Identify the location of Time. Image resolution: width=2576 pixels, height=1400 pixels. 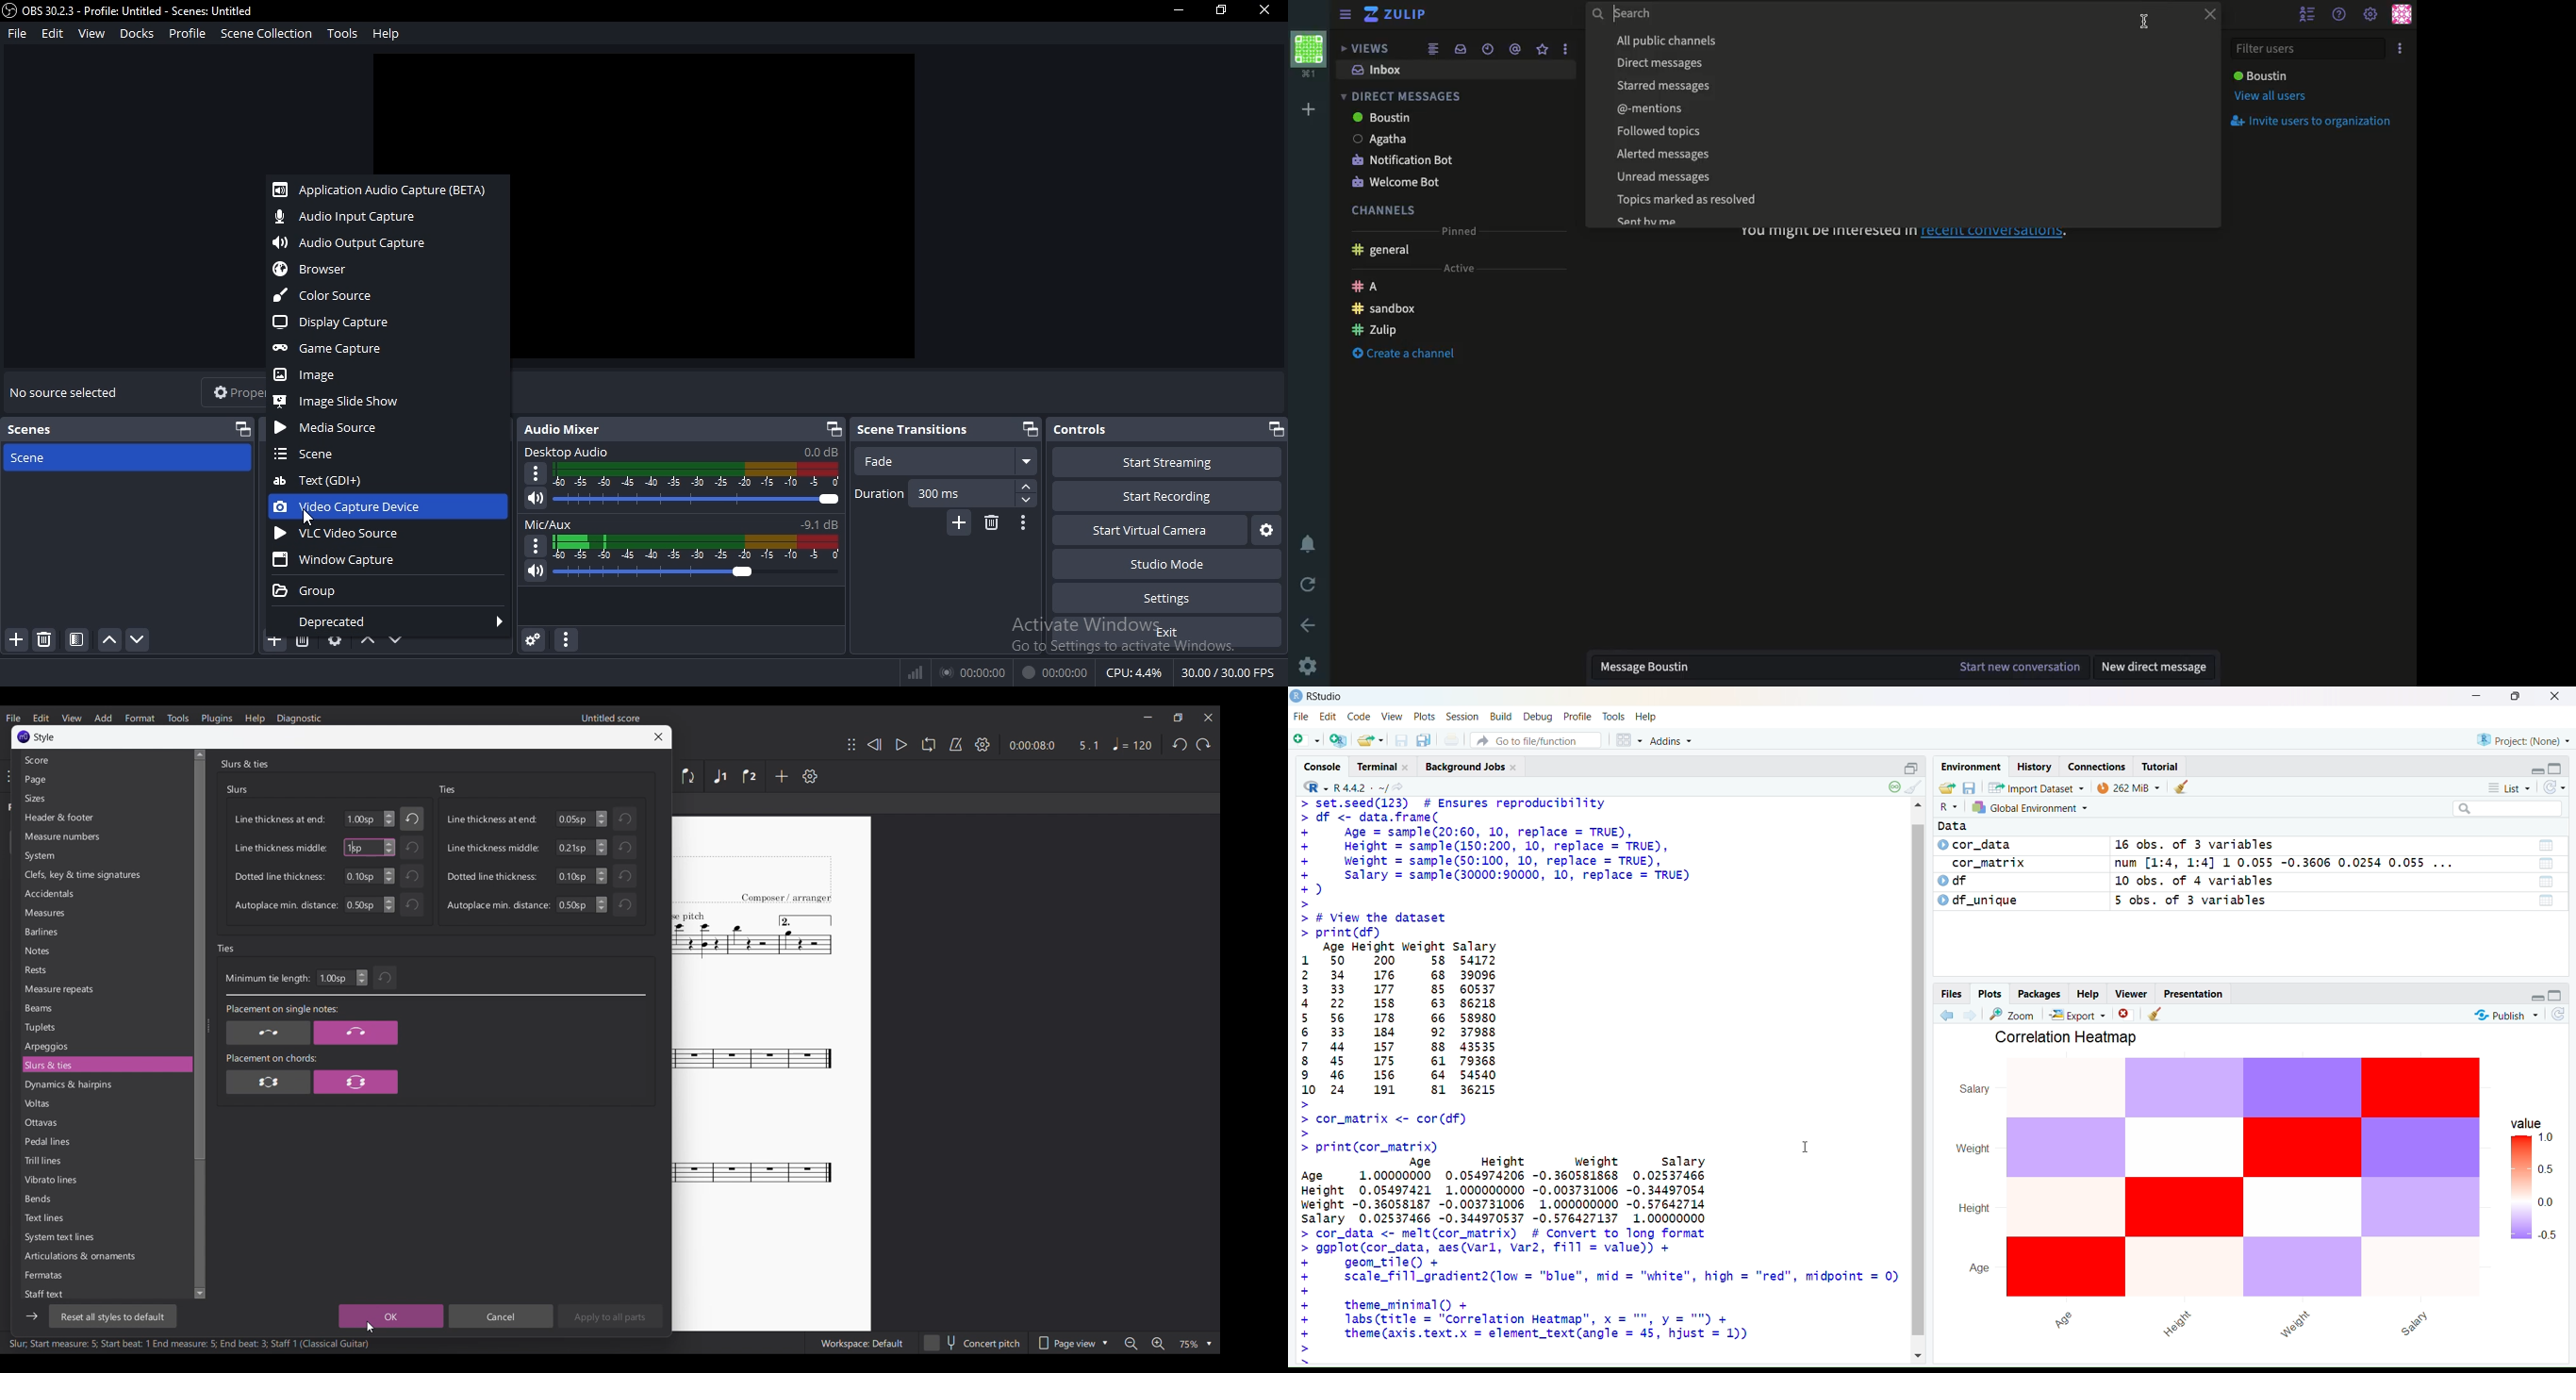
(1486, 49).